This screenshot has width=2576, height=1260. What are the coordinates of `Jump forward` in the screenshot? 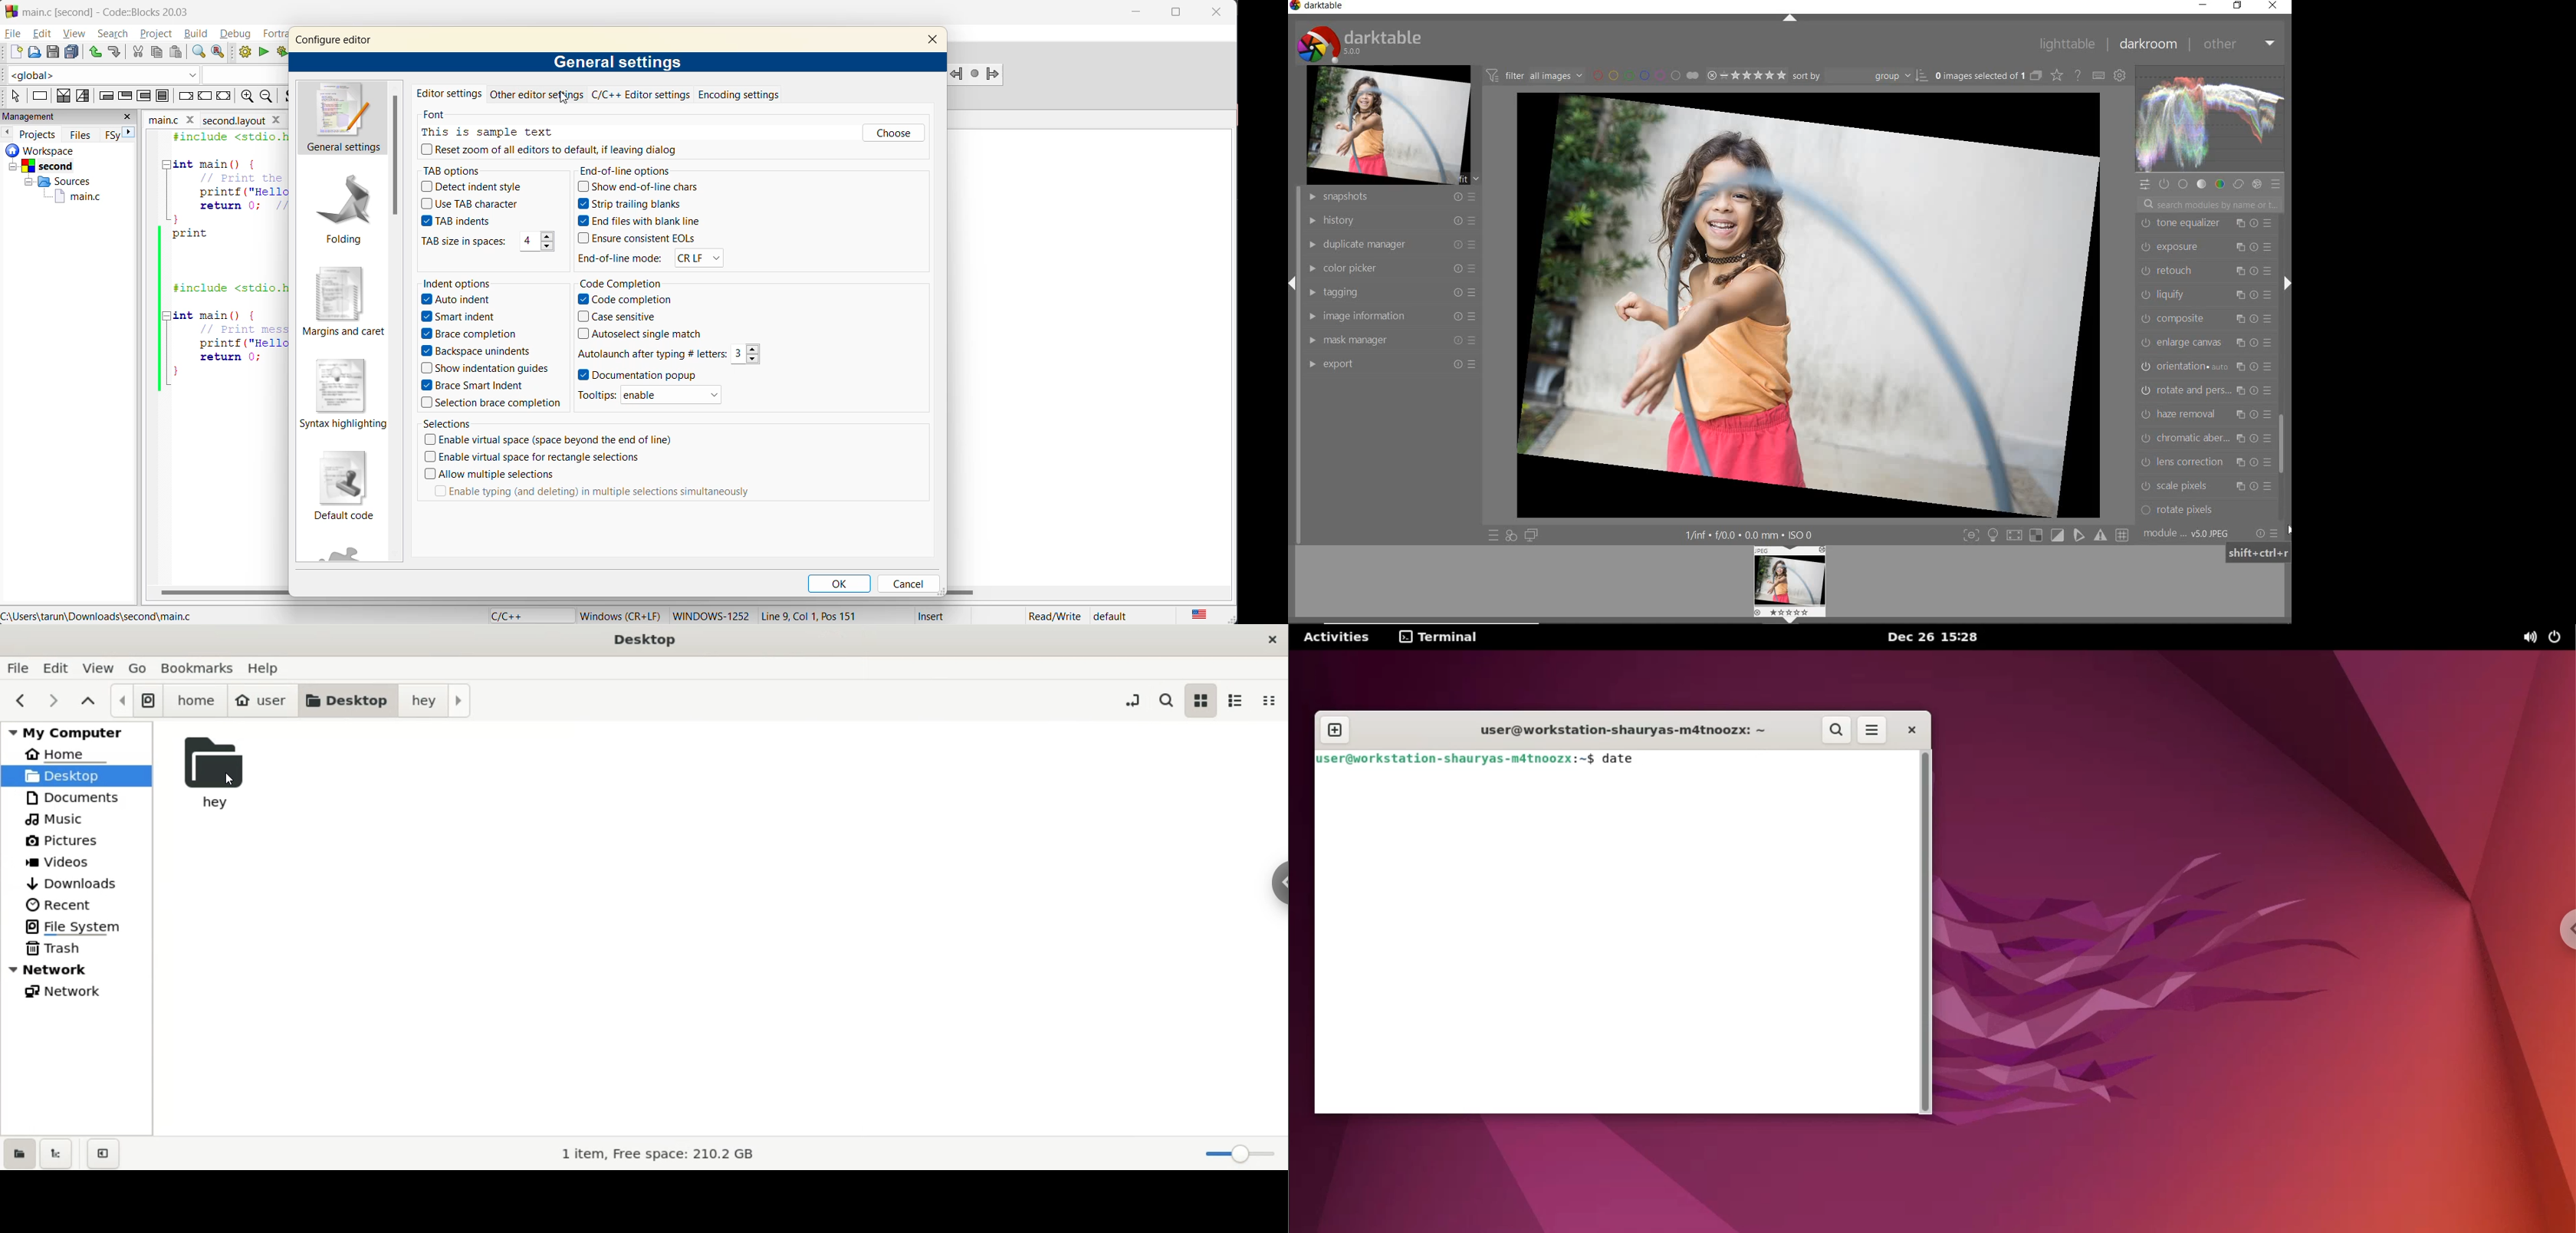 It's located at (995, 72).